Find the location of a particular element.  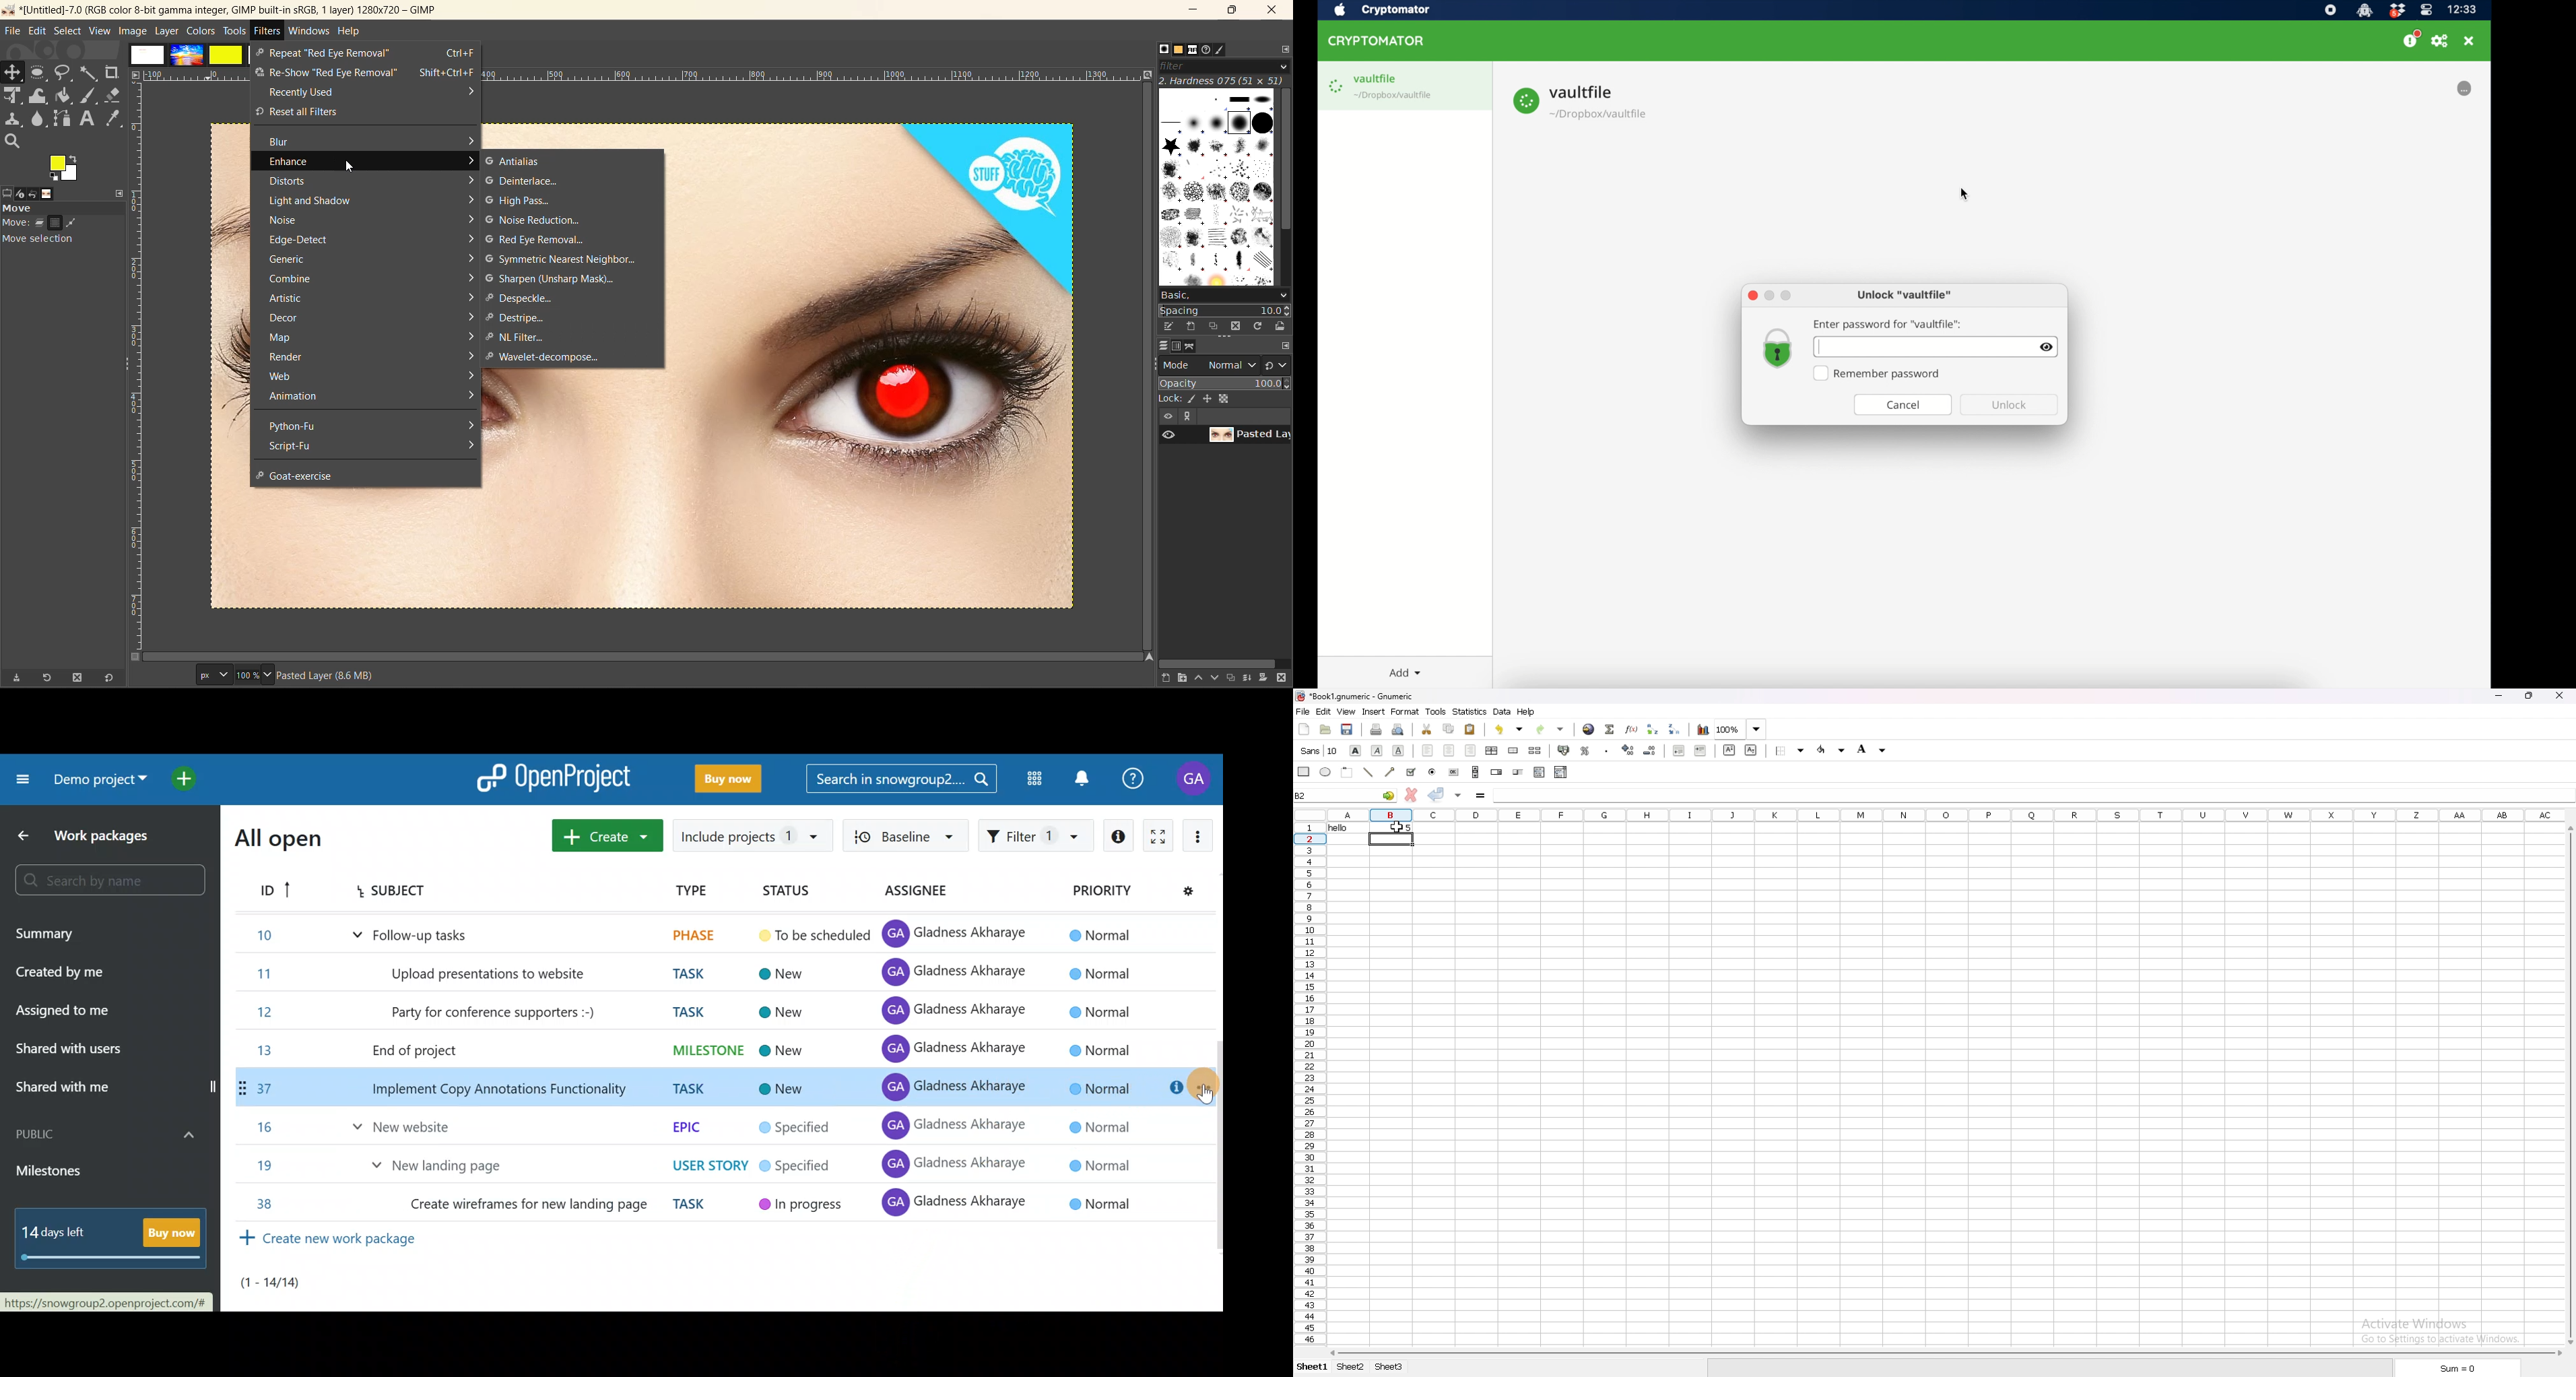

accounting format is located at coordinates (1565, 751).